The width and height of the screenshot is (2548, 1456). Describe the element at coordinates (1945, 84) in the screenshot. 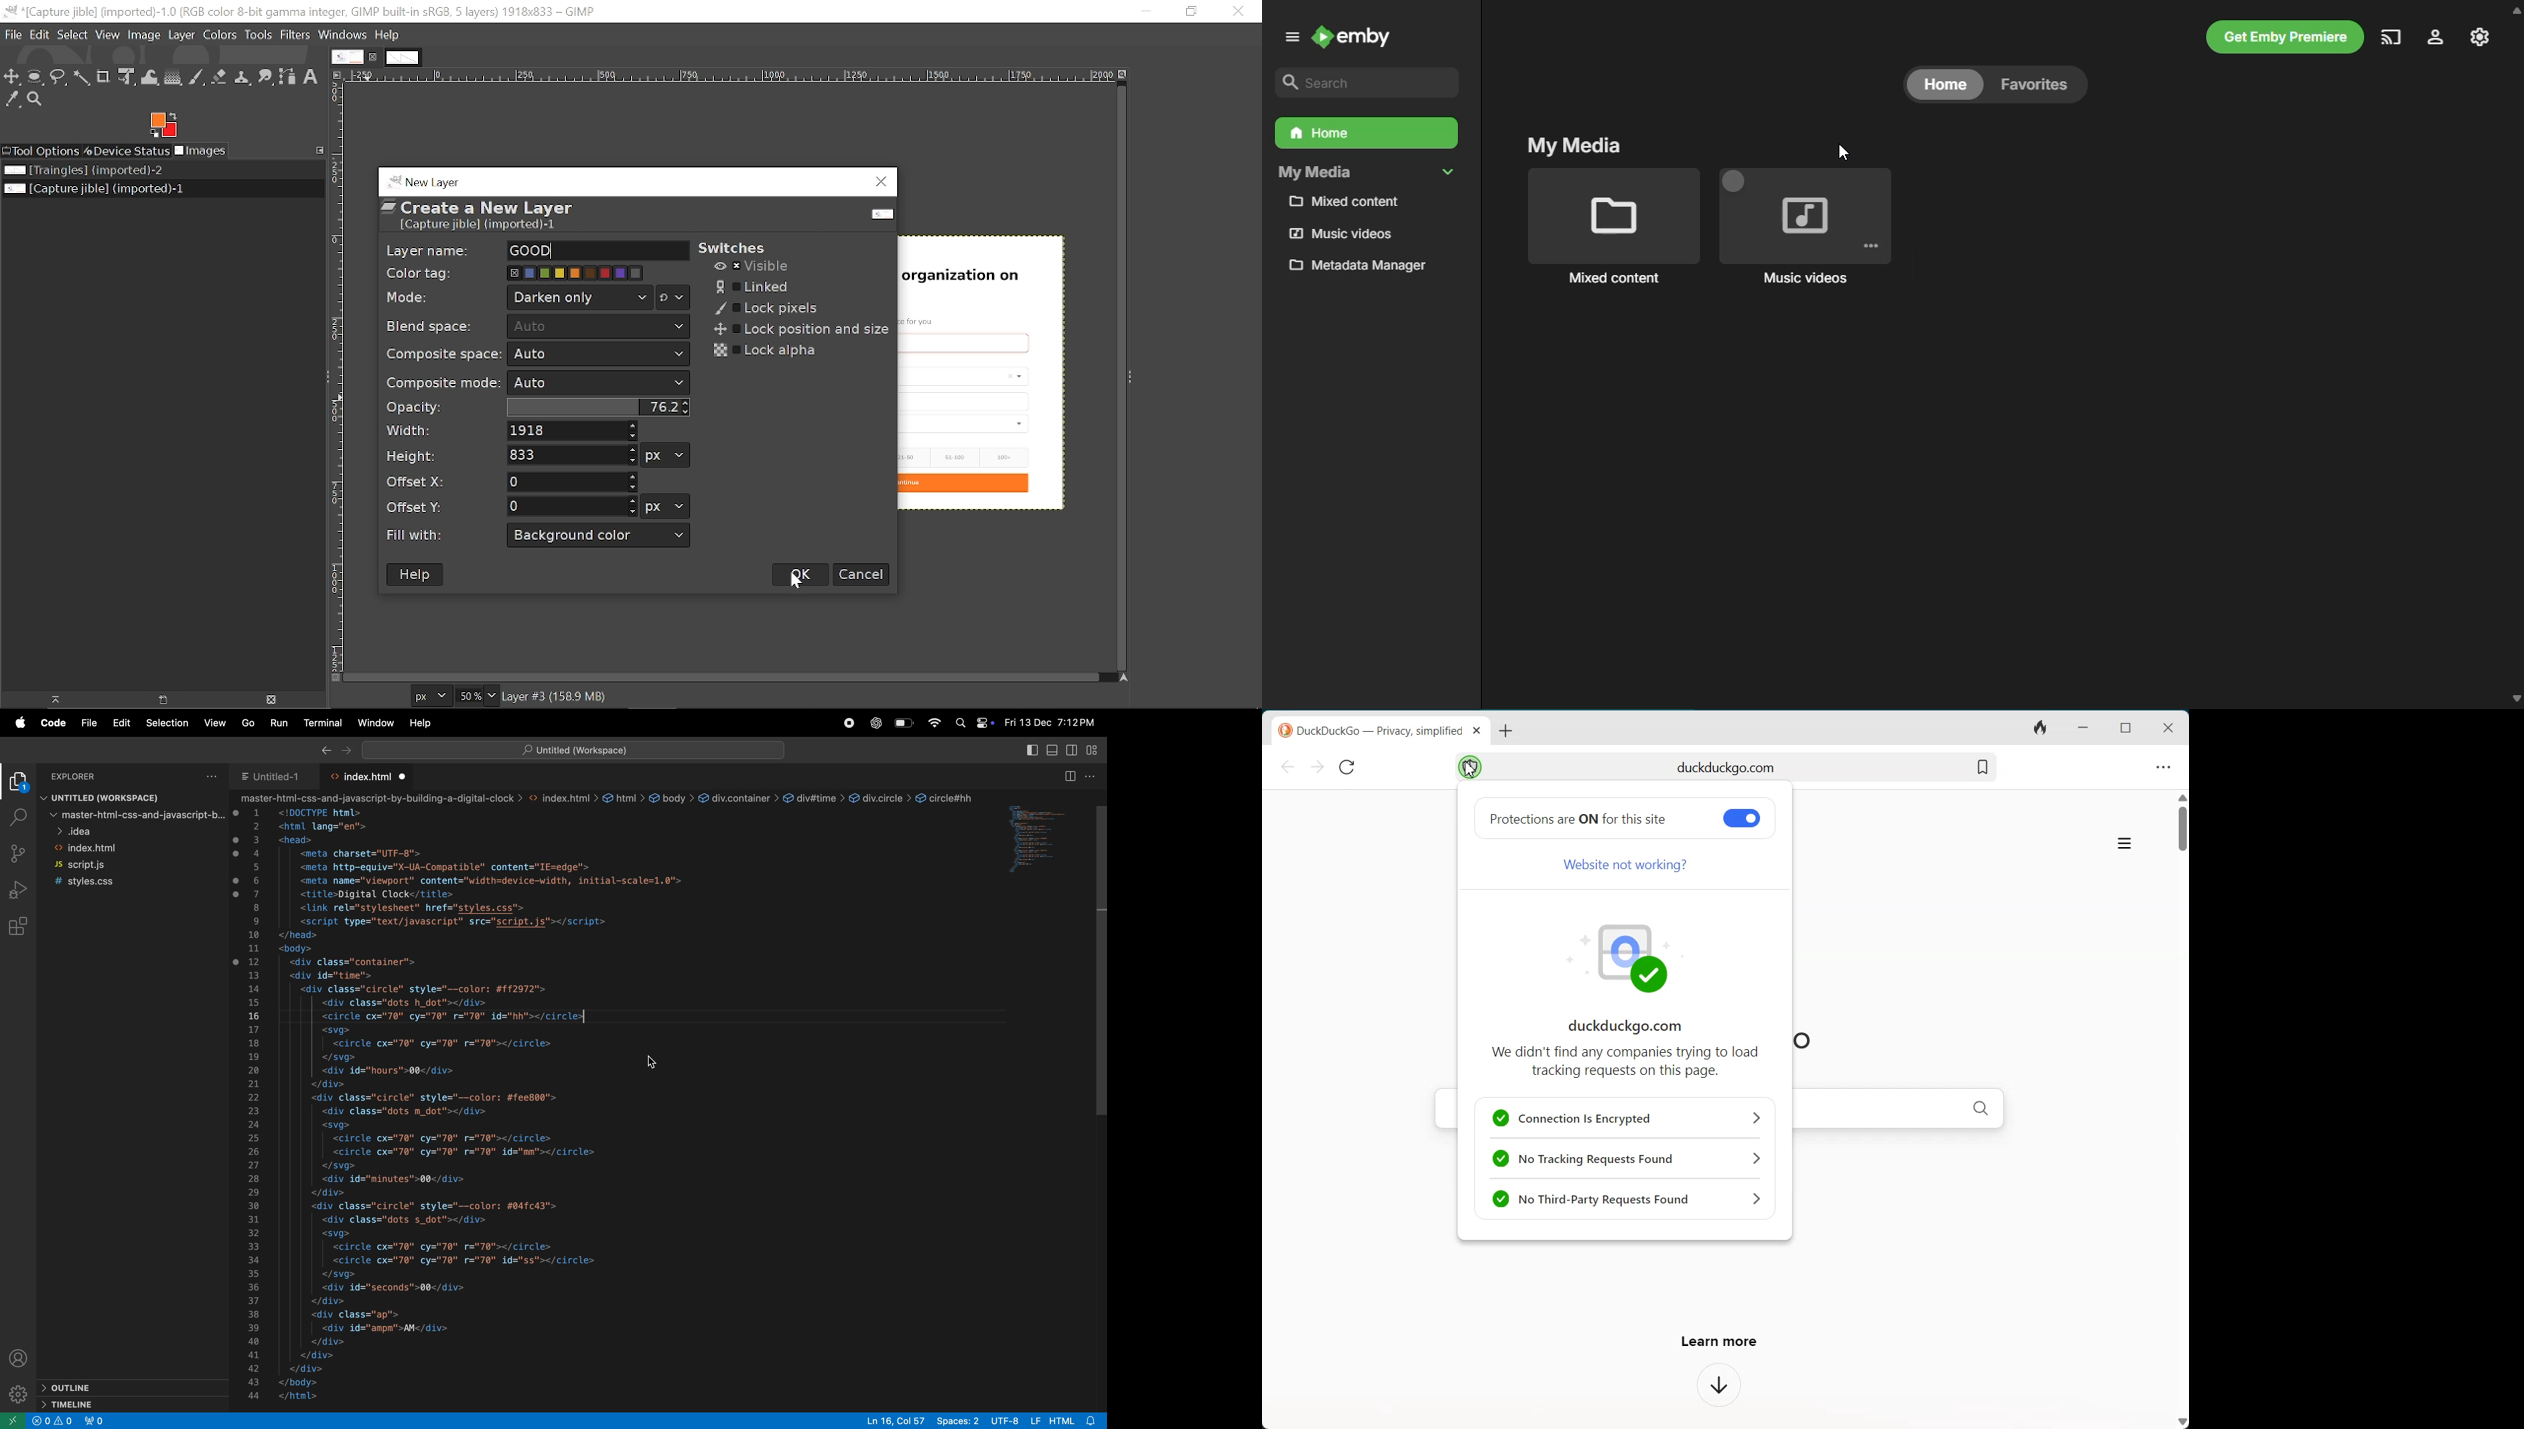

I see `home` at that location.